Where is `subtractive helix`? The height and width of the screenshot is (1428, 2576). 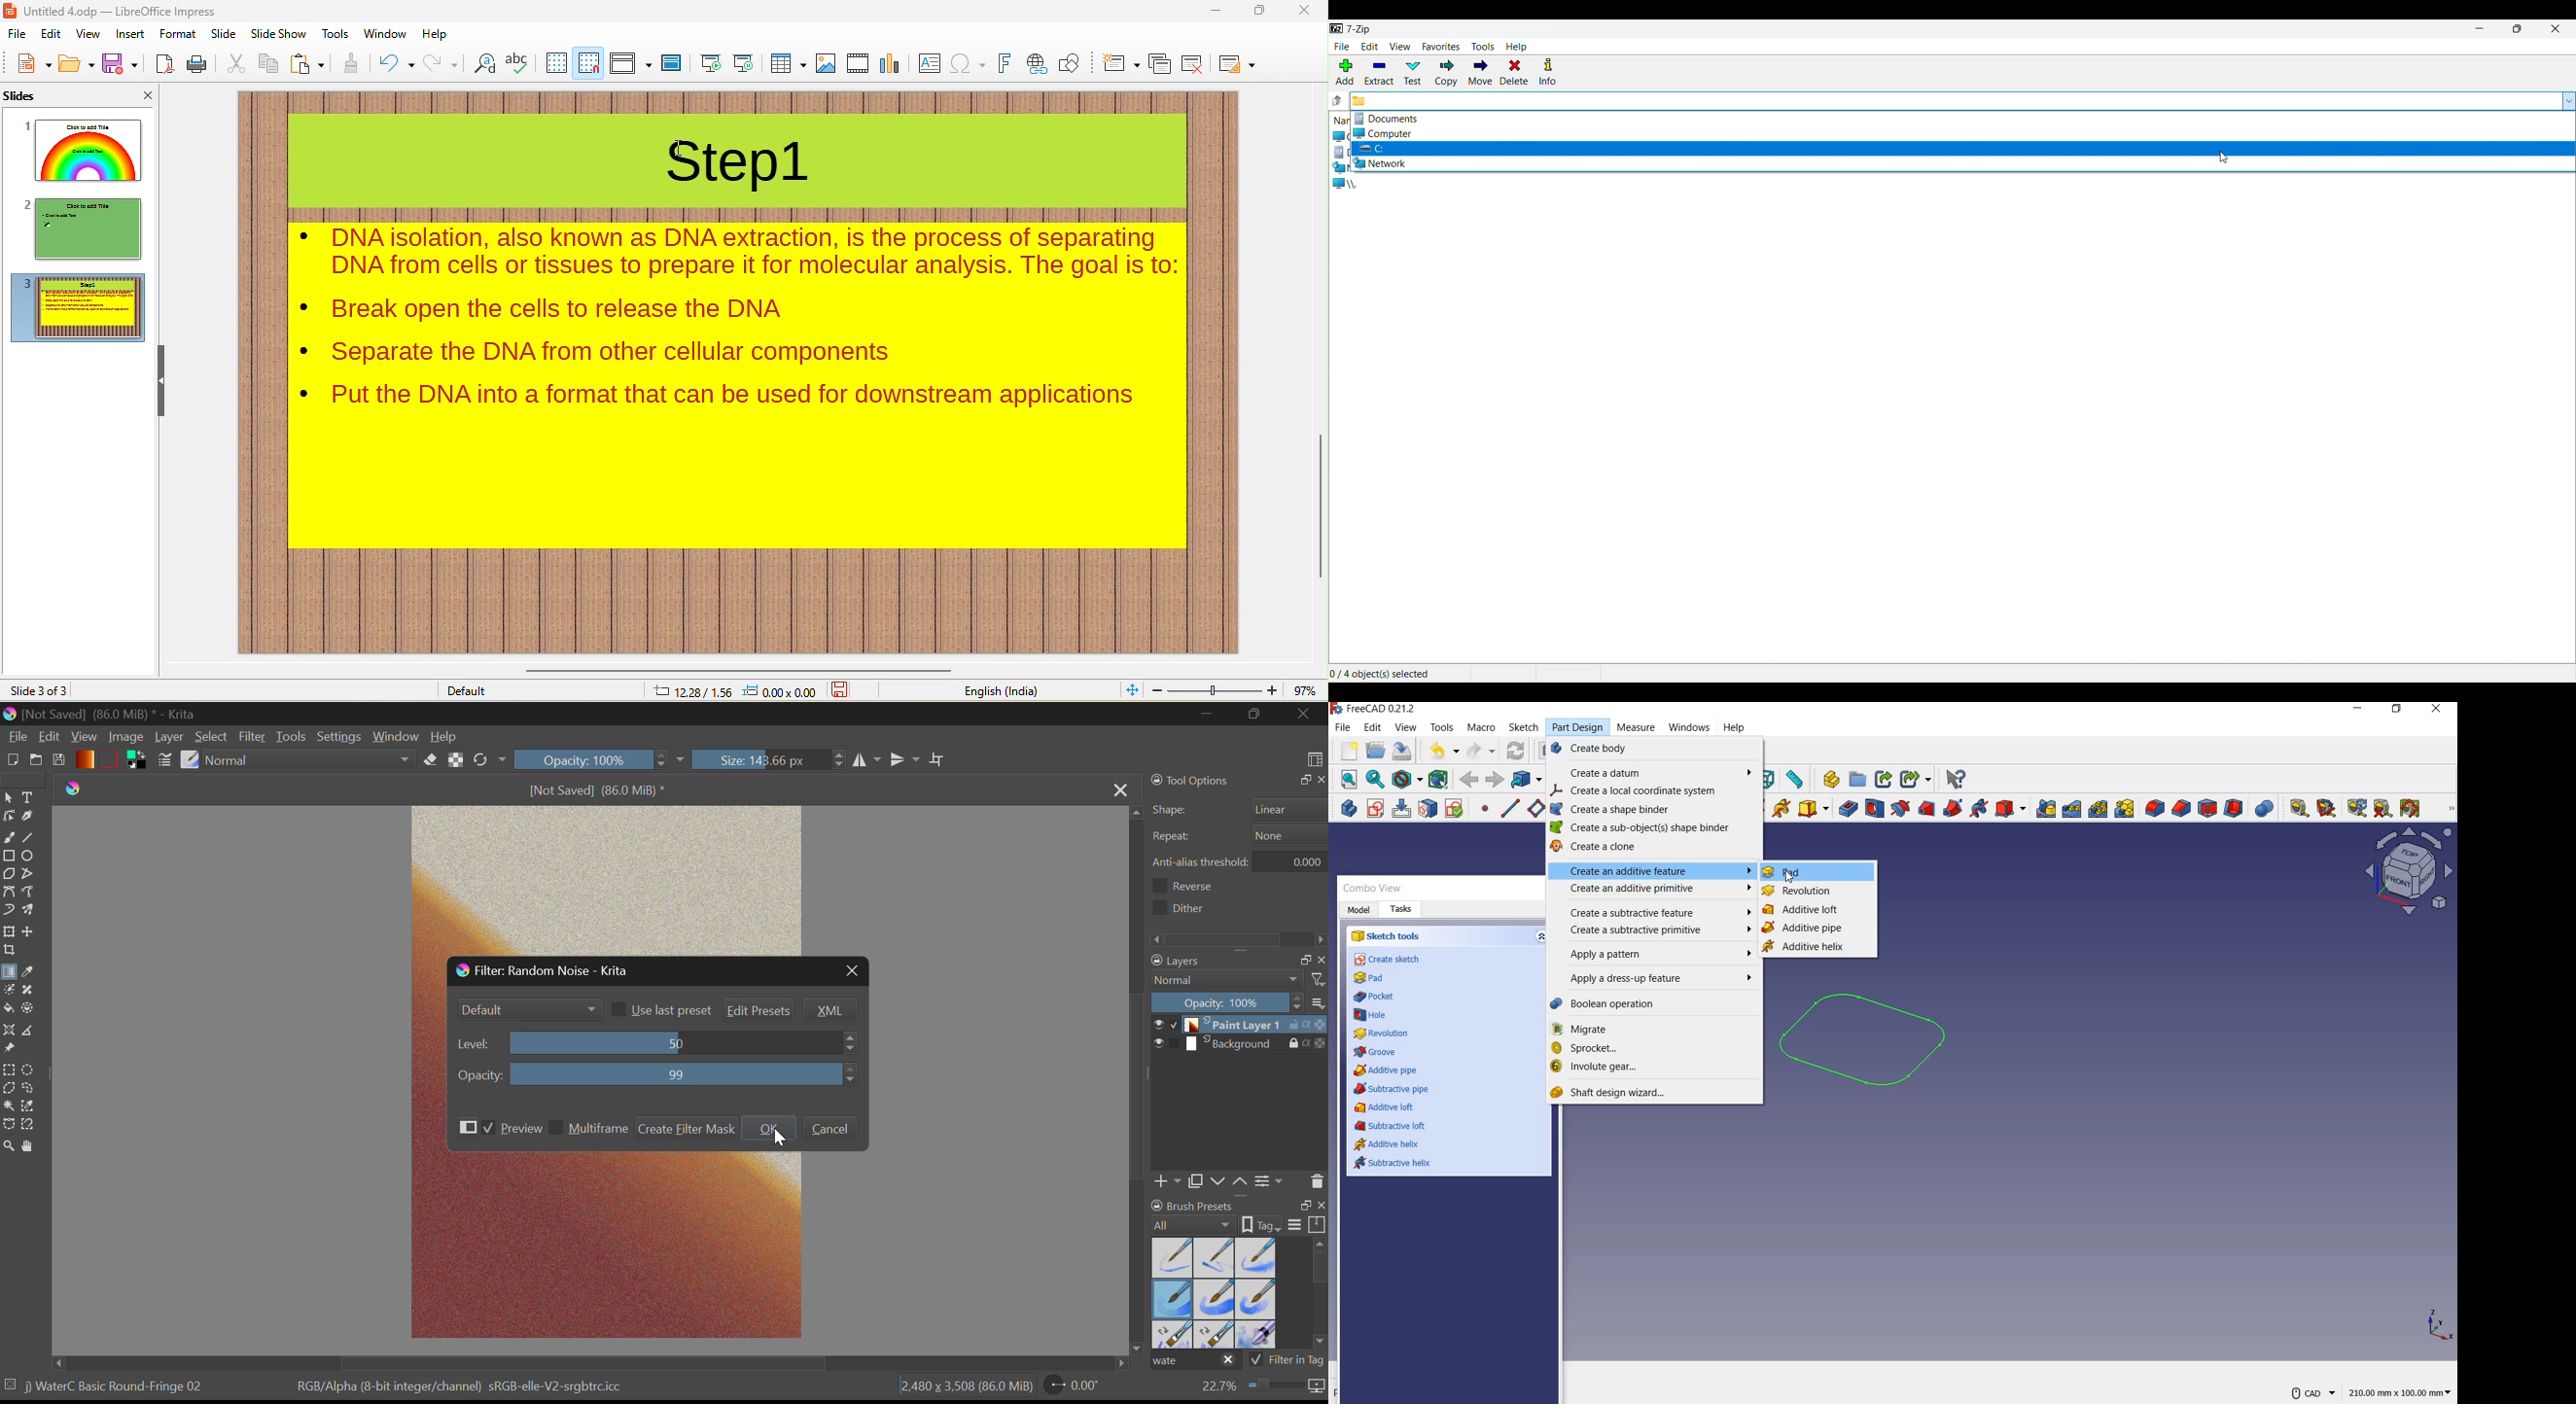
subtractive helix is located at coordinates (1396, 1164).